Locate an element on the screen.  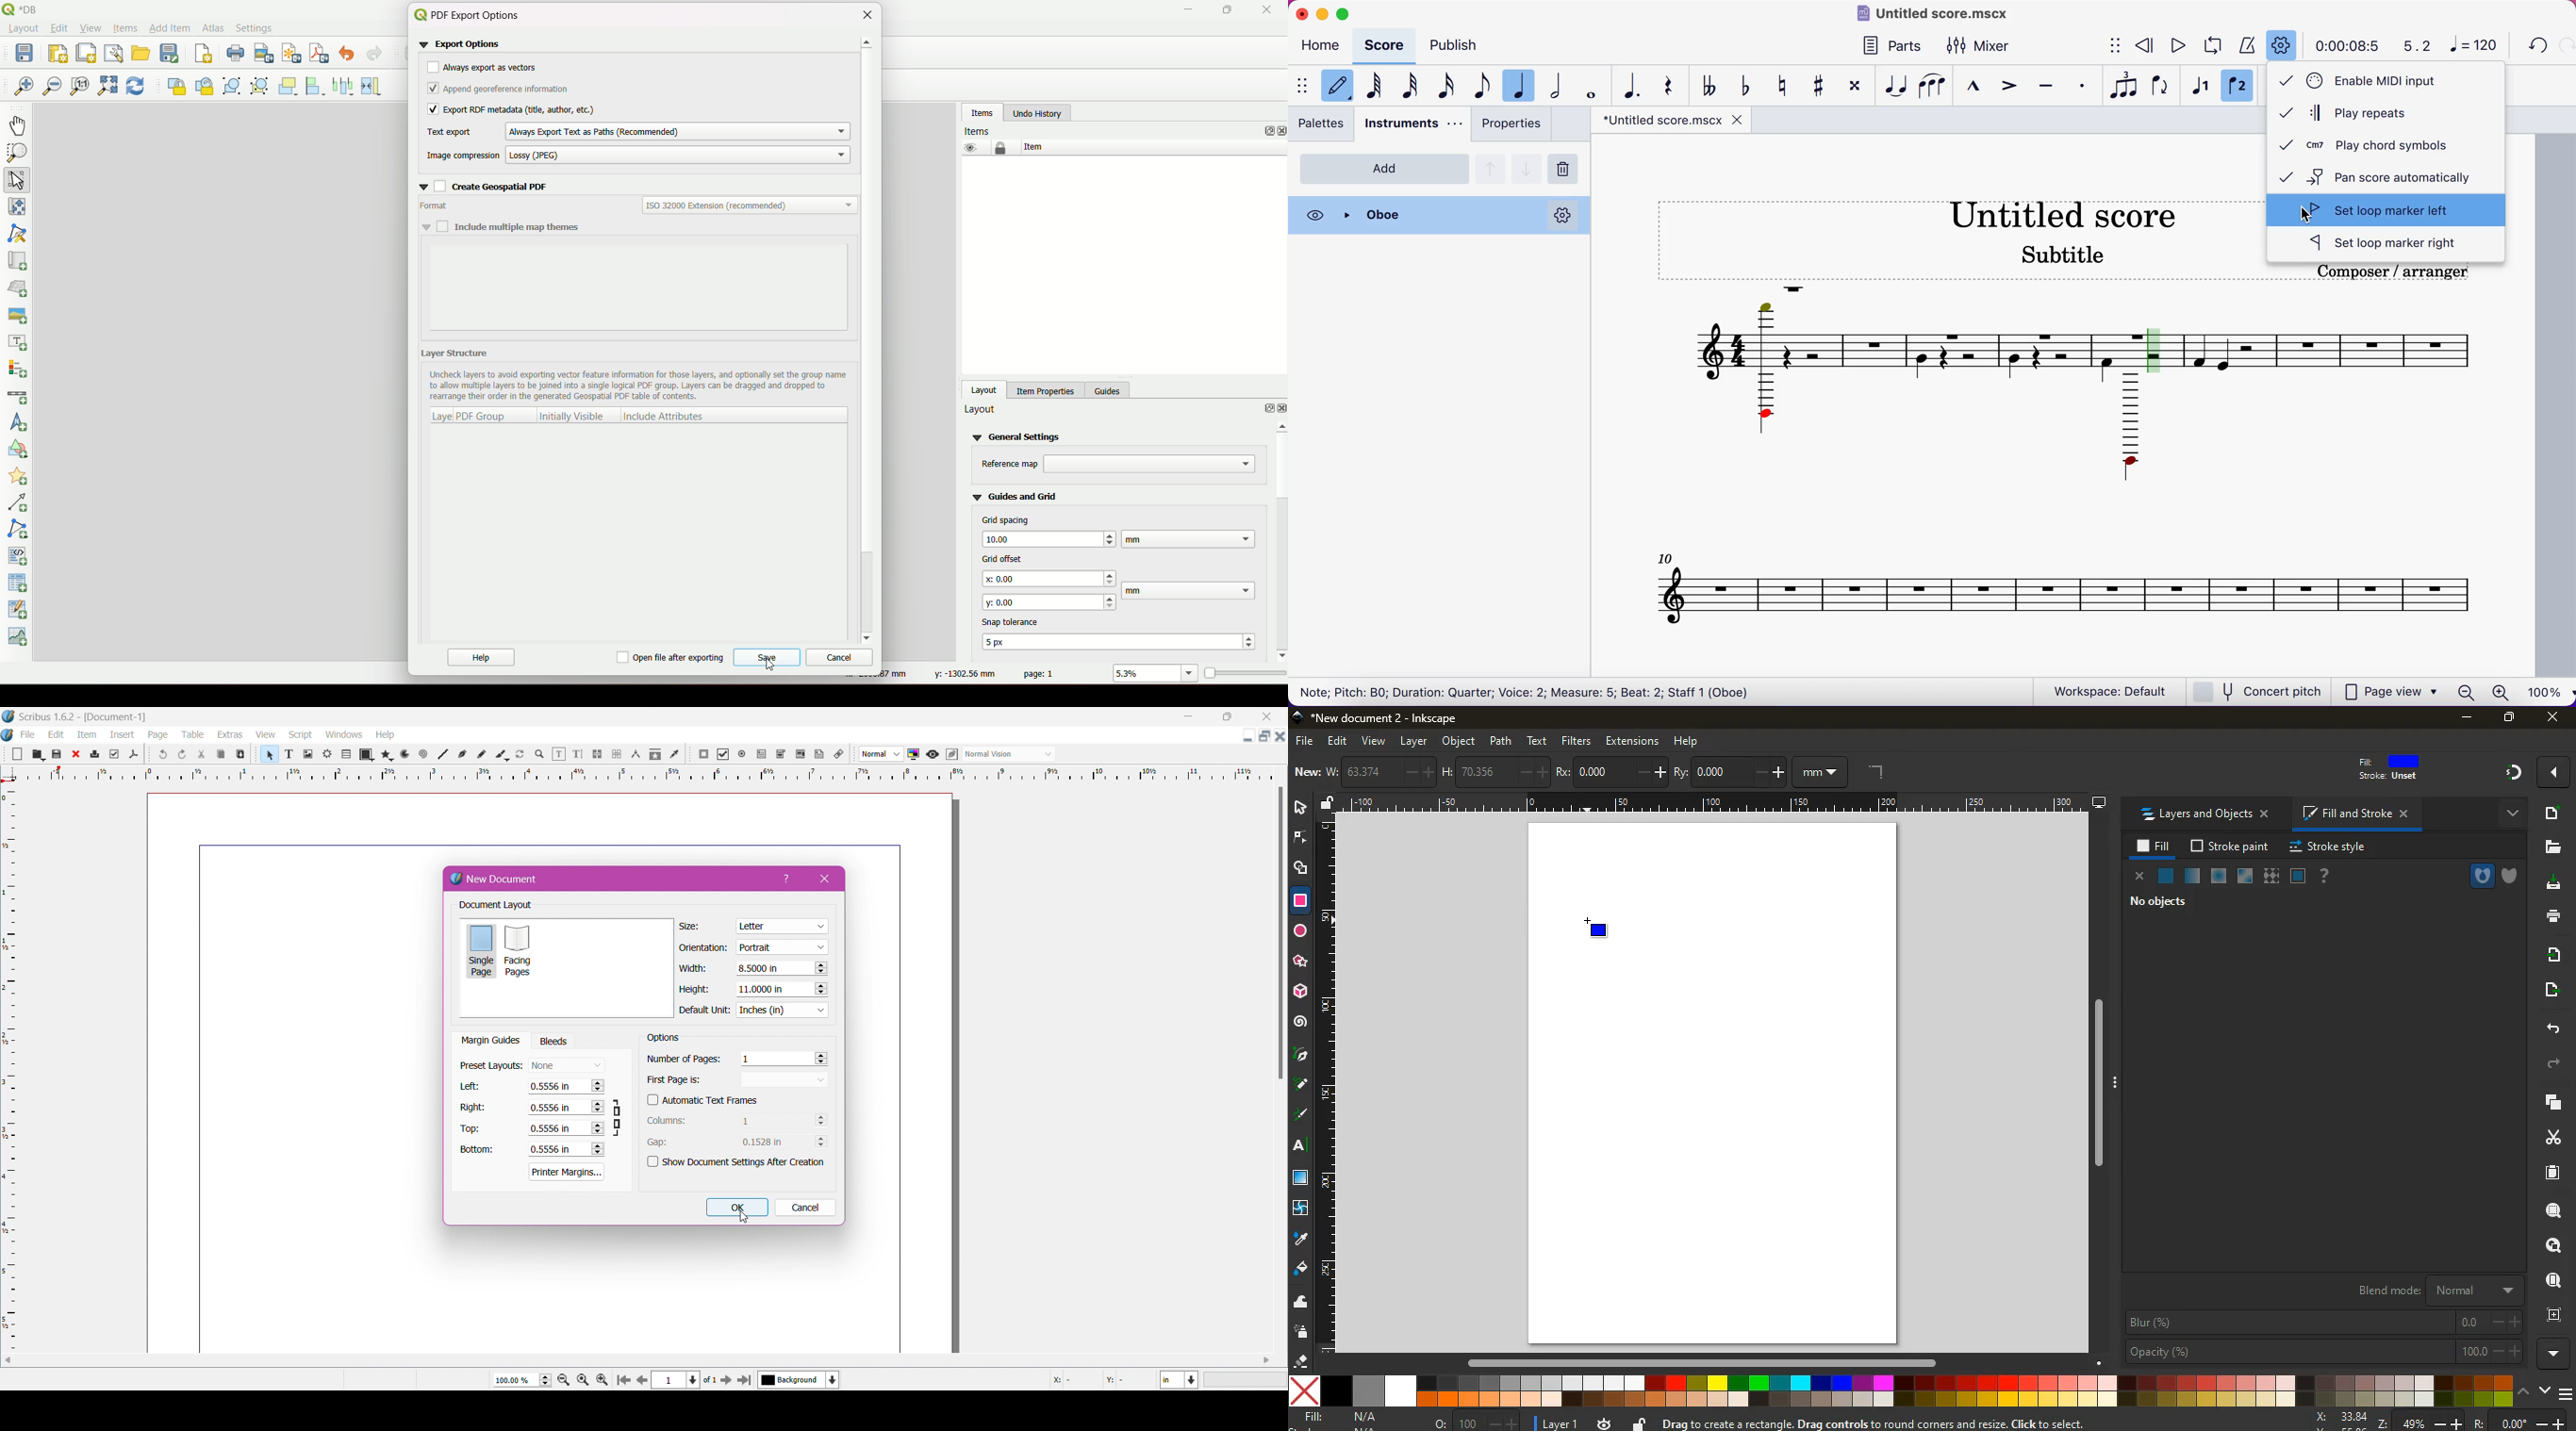
bleeds is located at coordinates (553, 1040).